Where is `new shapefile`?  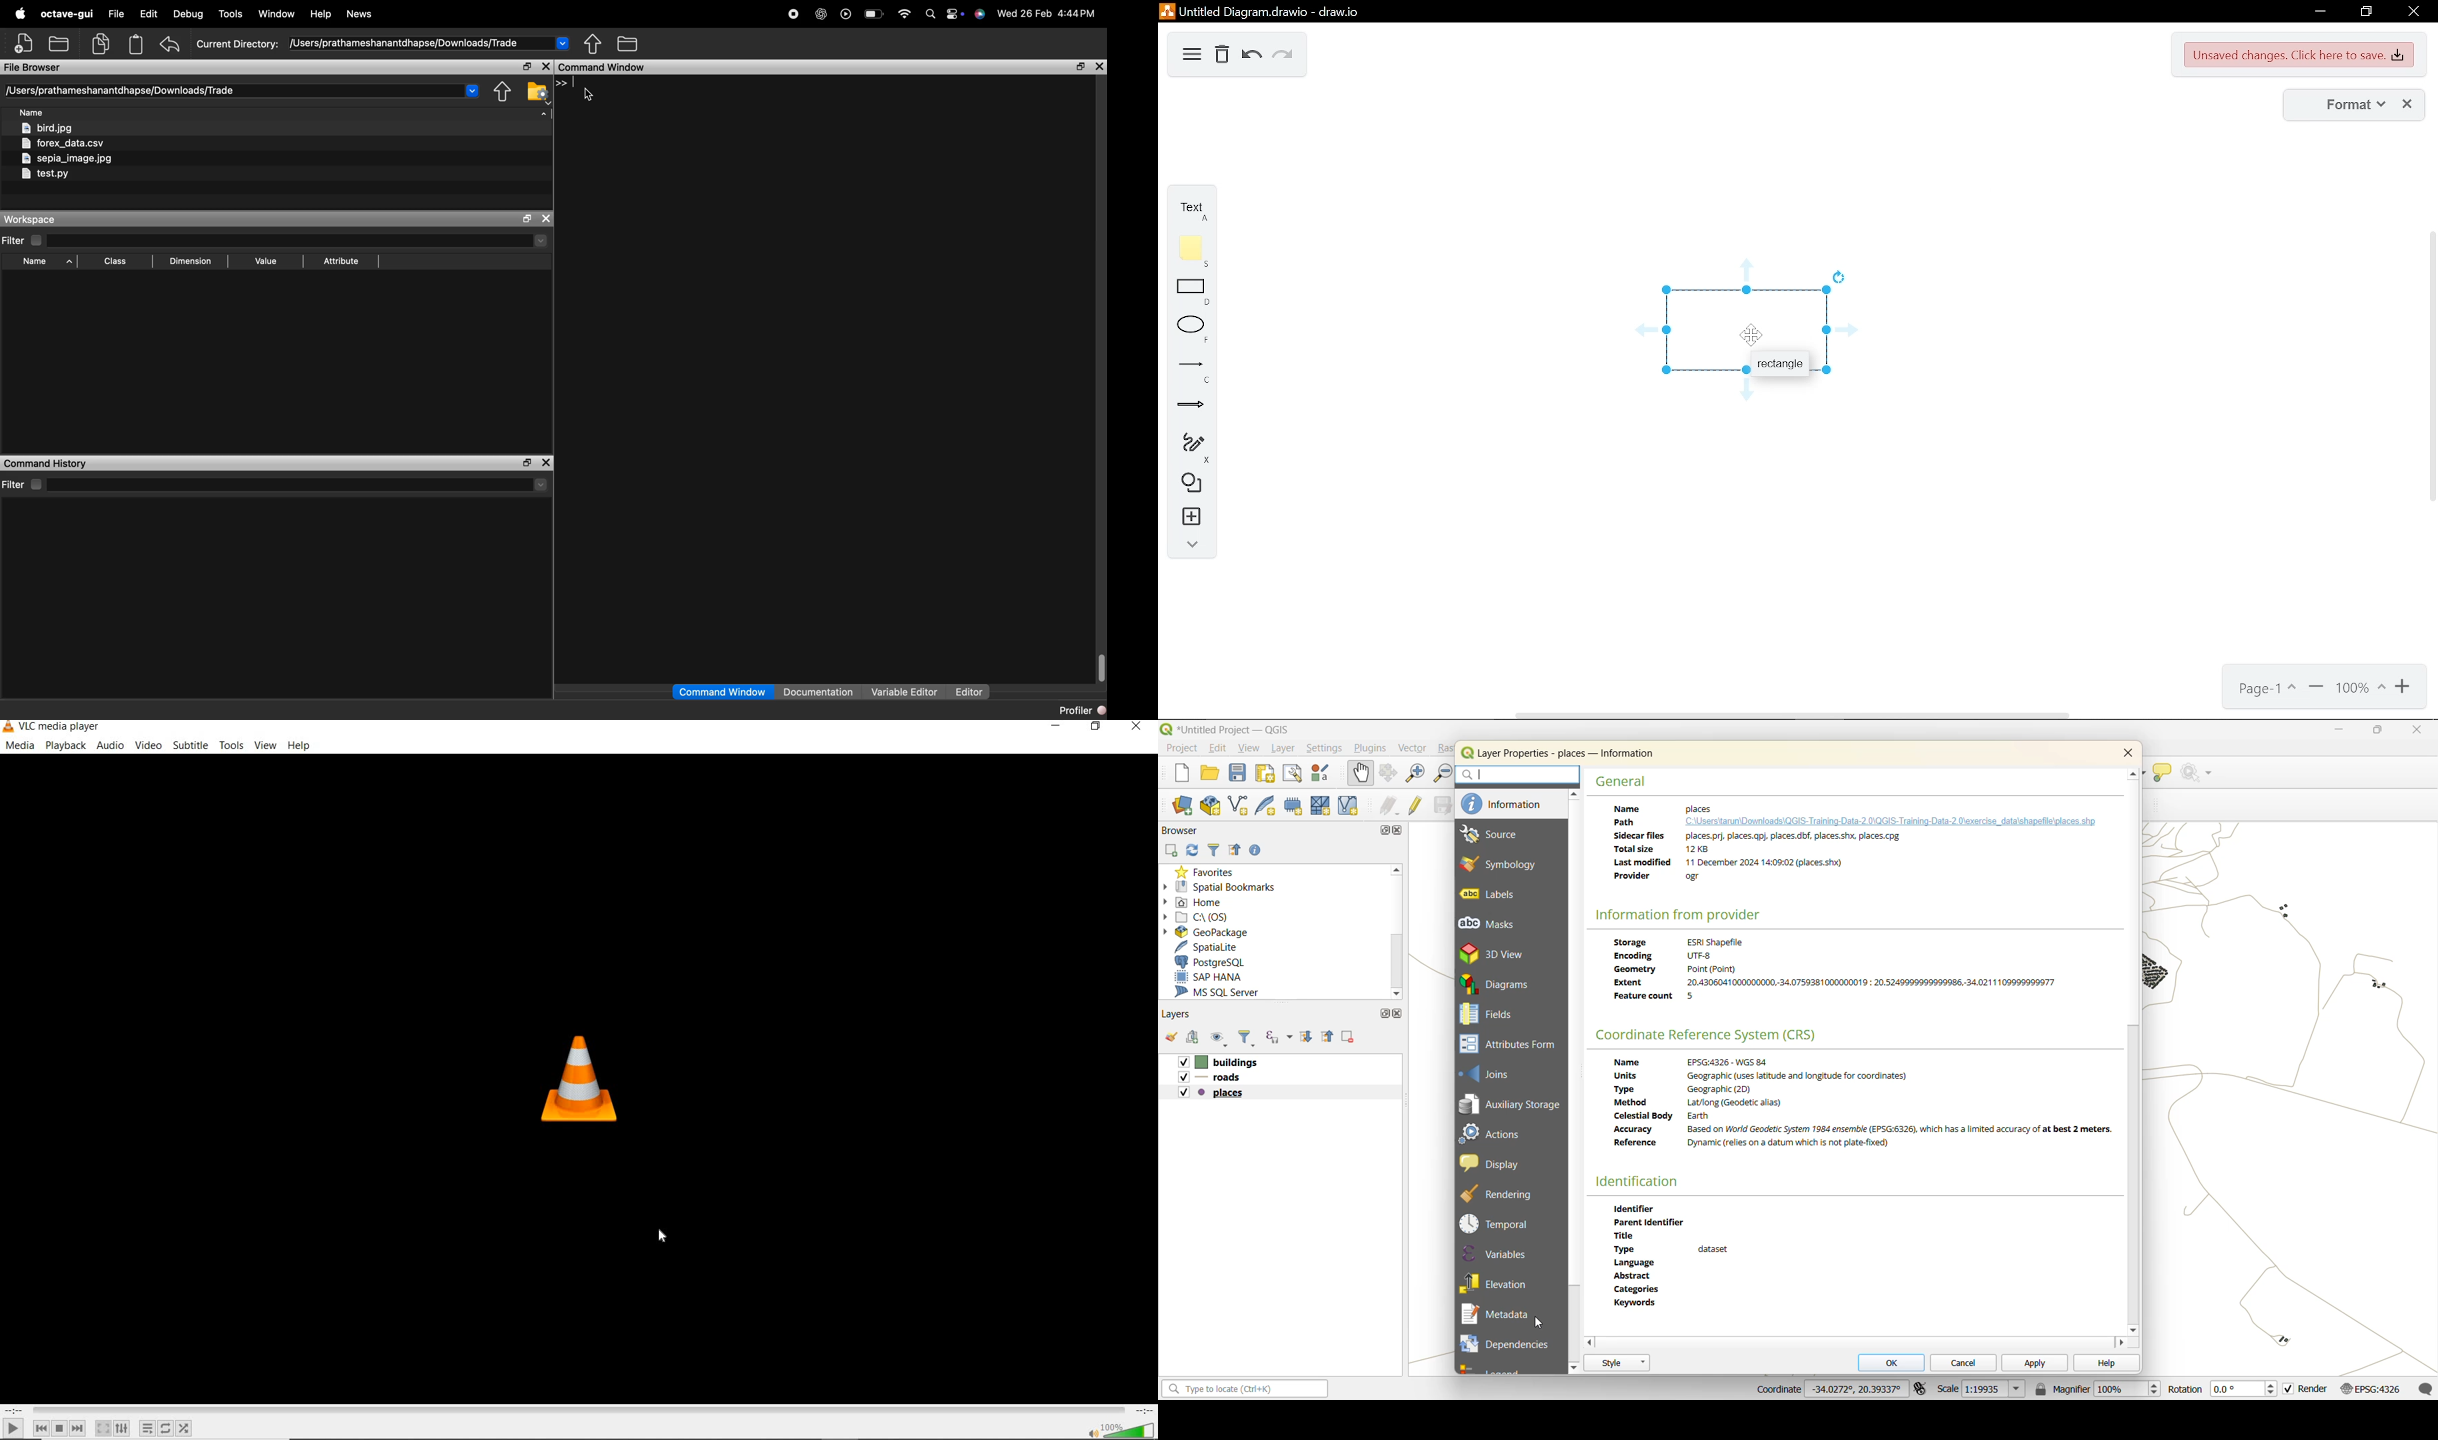
new shapefile is located at coordinates (1244, 805).